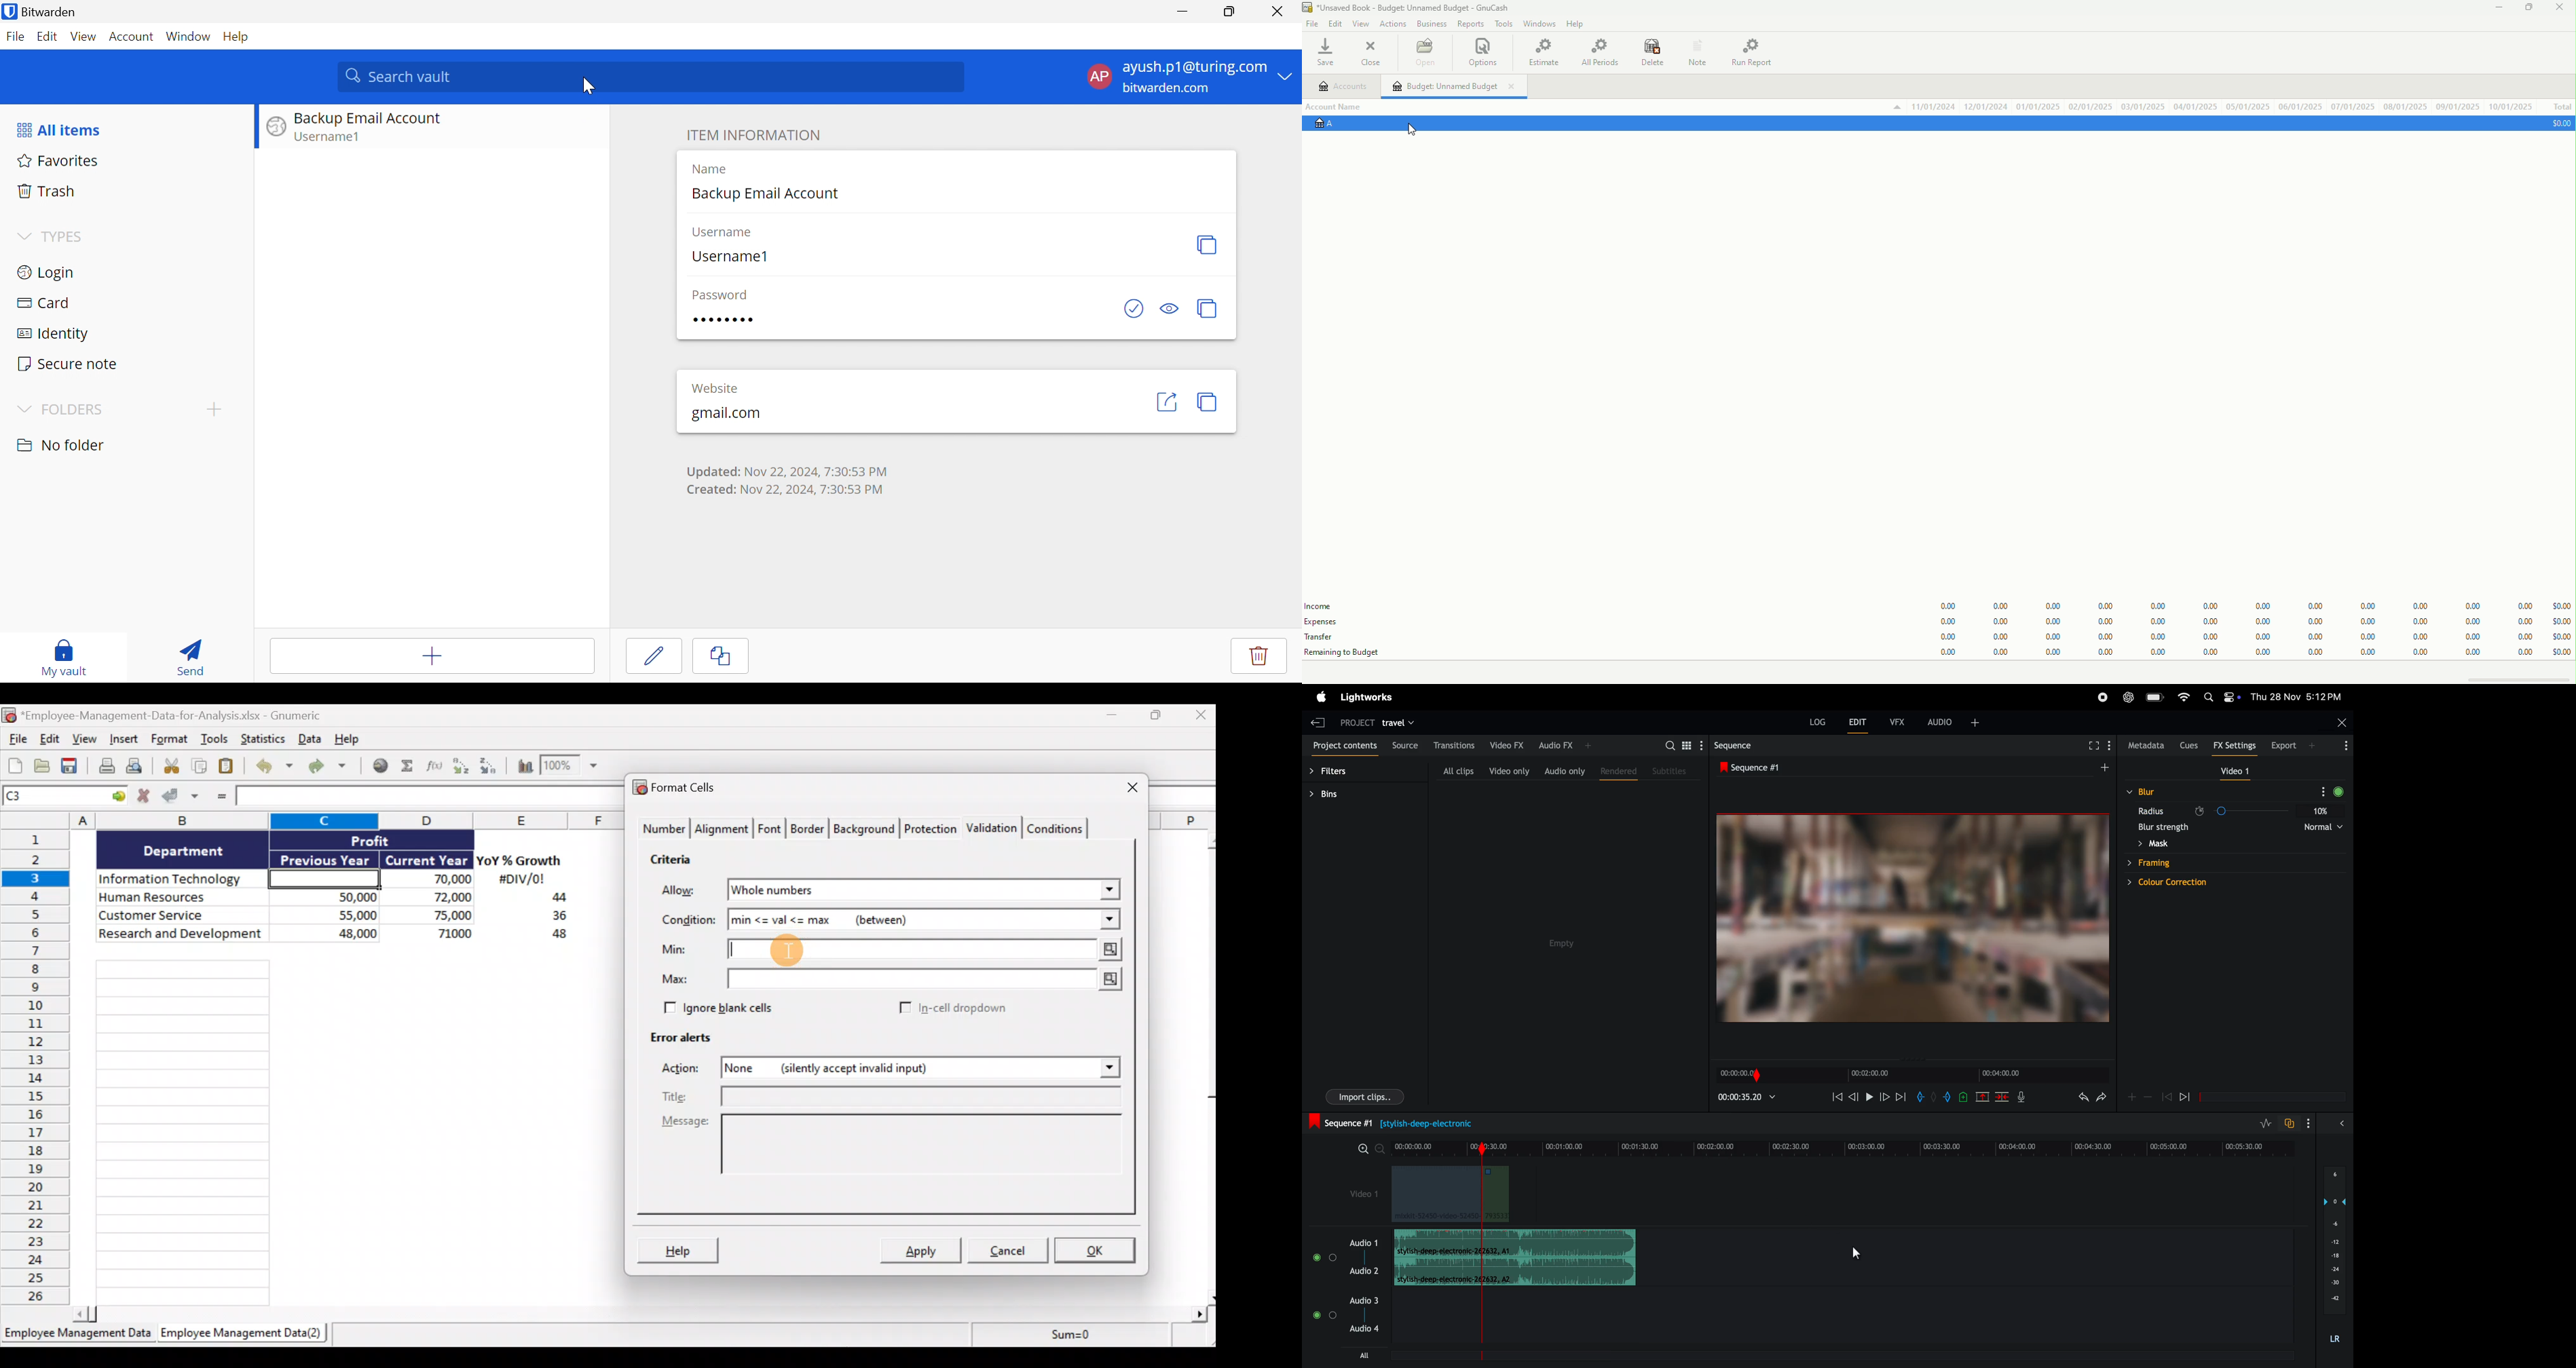  What do you see at coordinates (1106, 1070) in the screenshot?
I see `Actions drop down` at bounding box center [1106, 1070].